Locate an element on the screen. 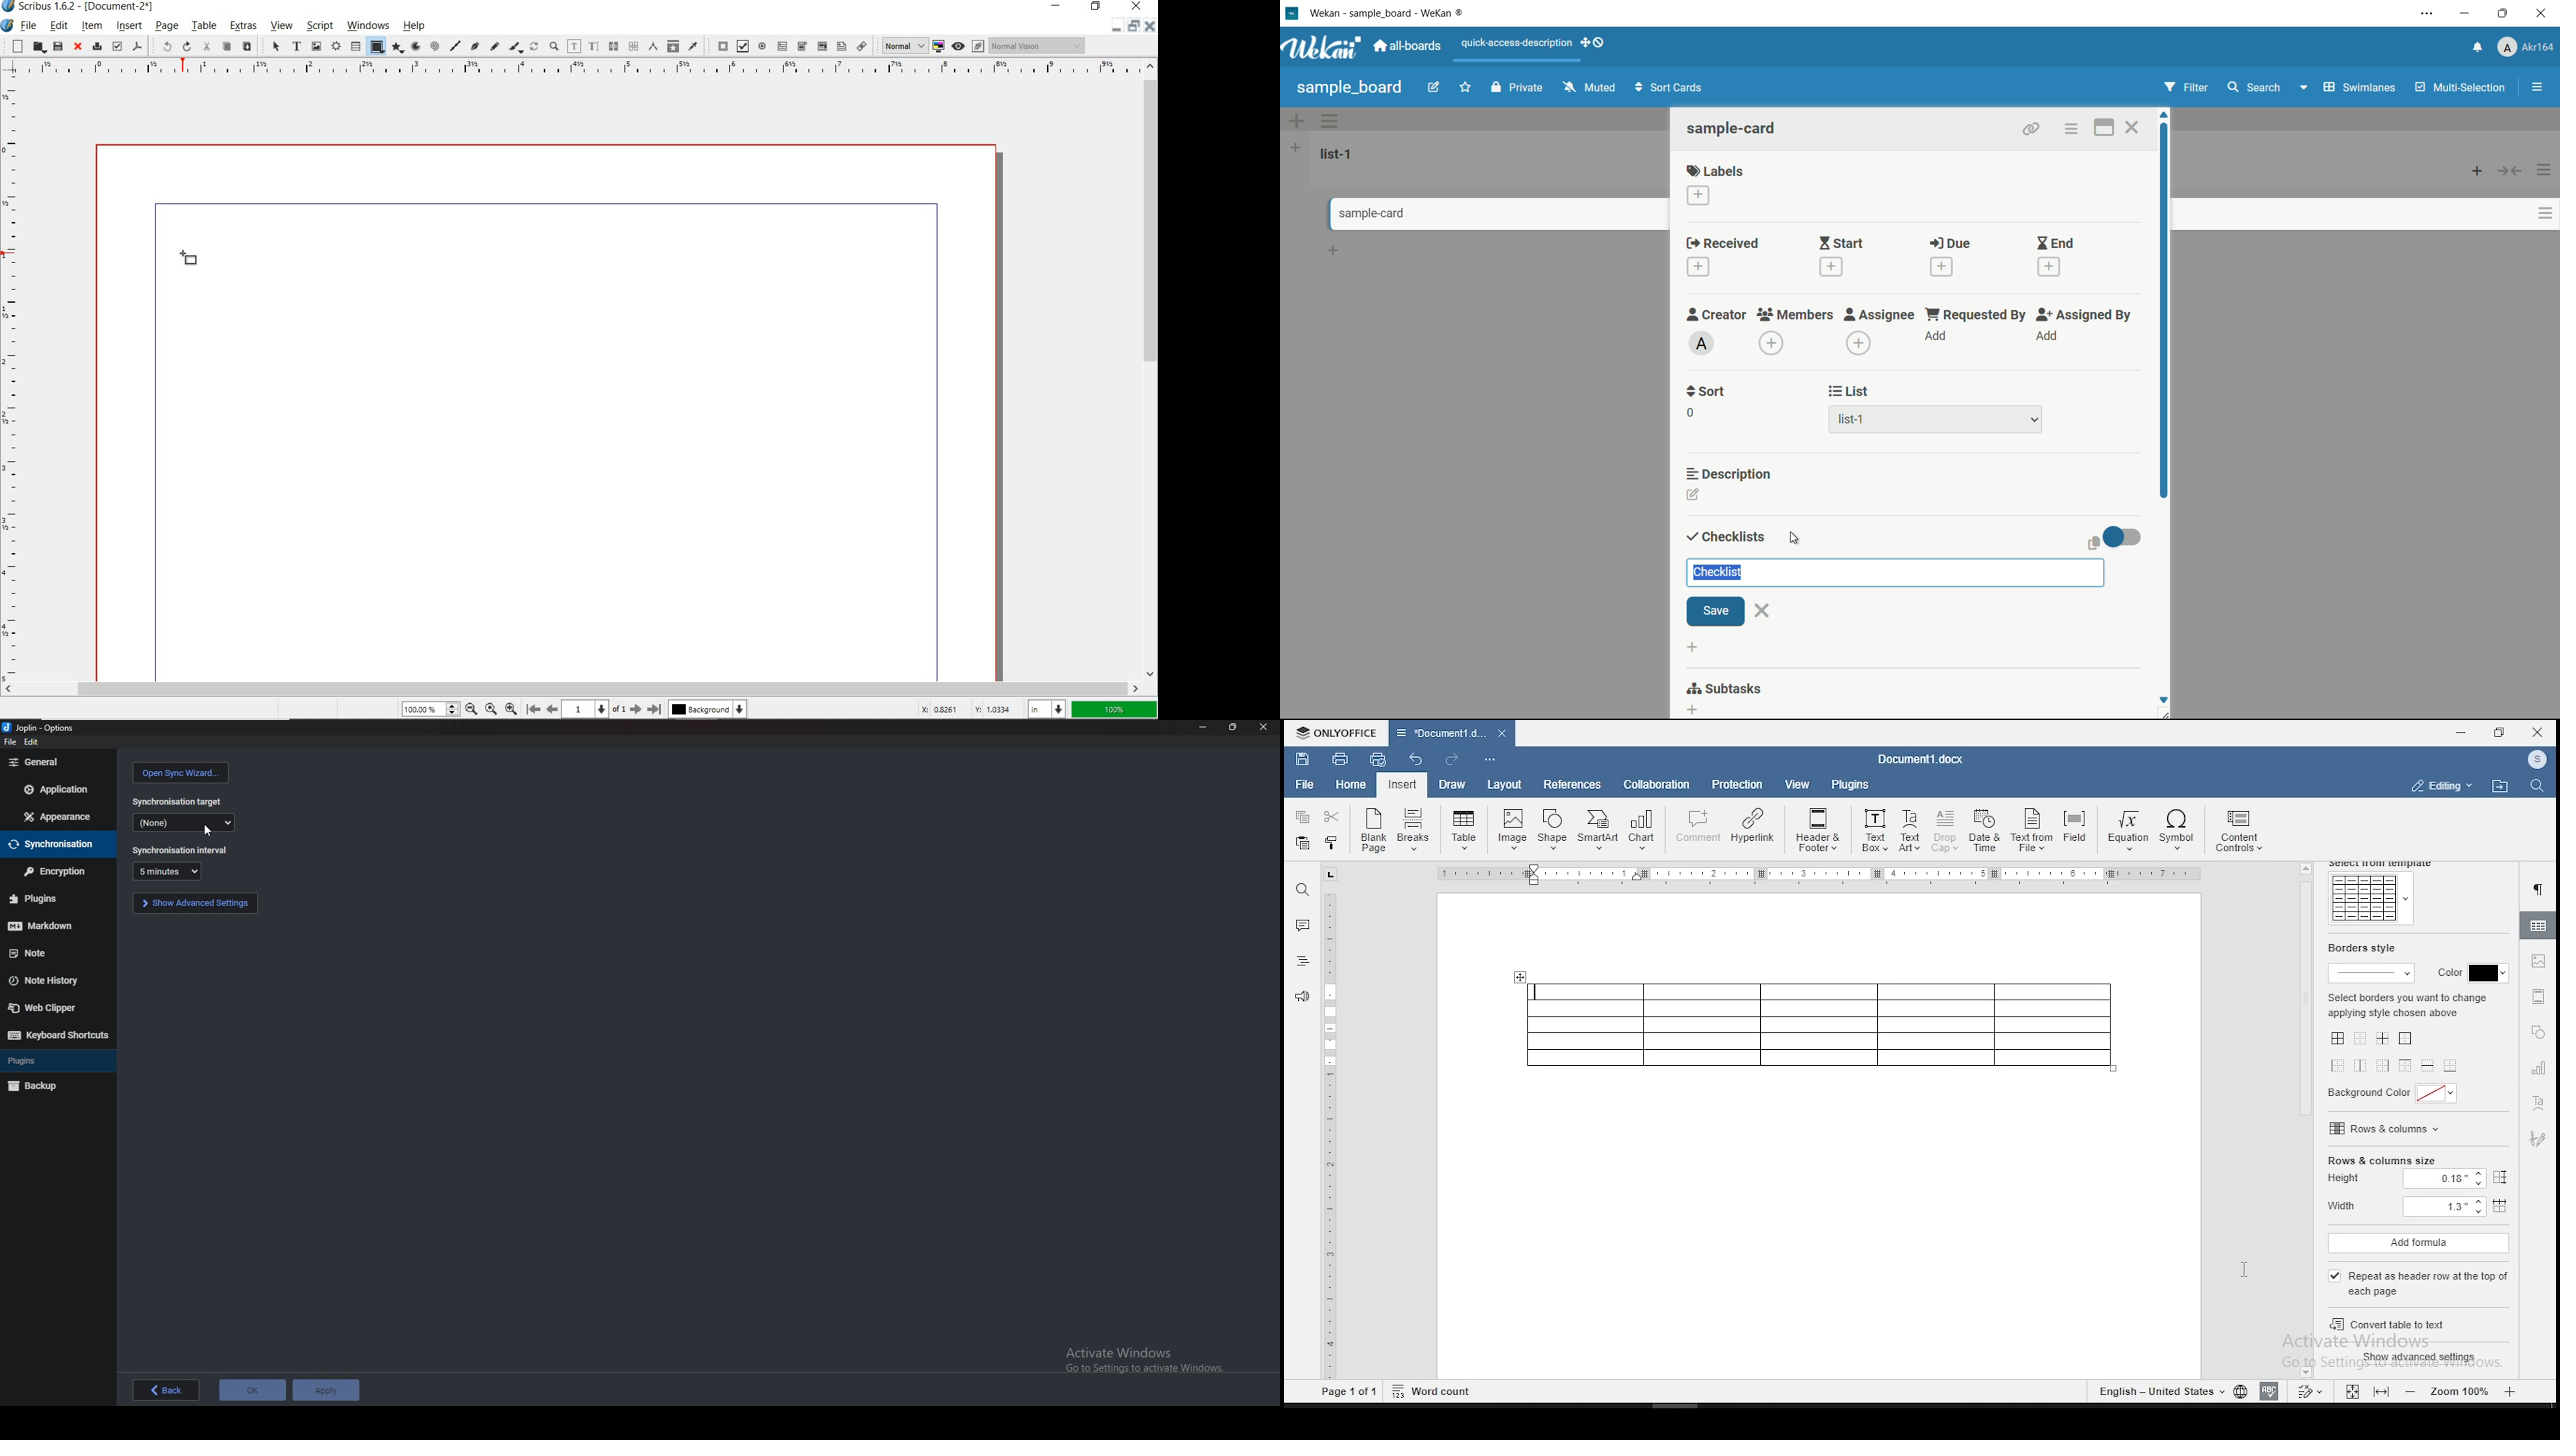  Bezier curve is located at coordinates (476, 47).